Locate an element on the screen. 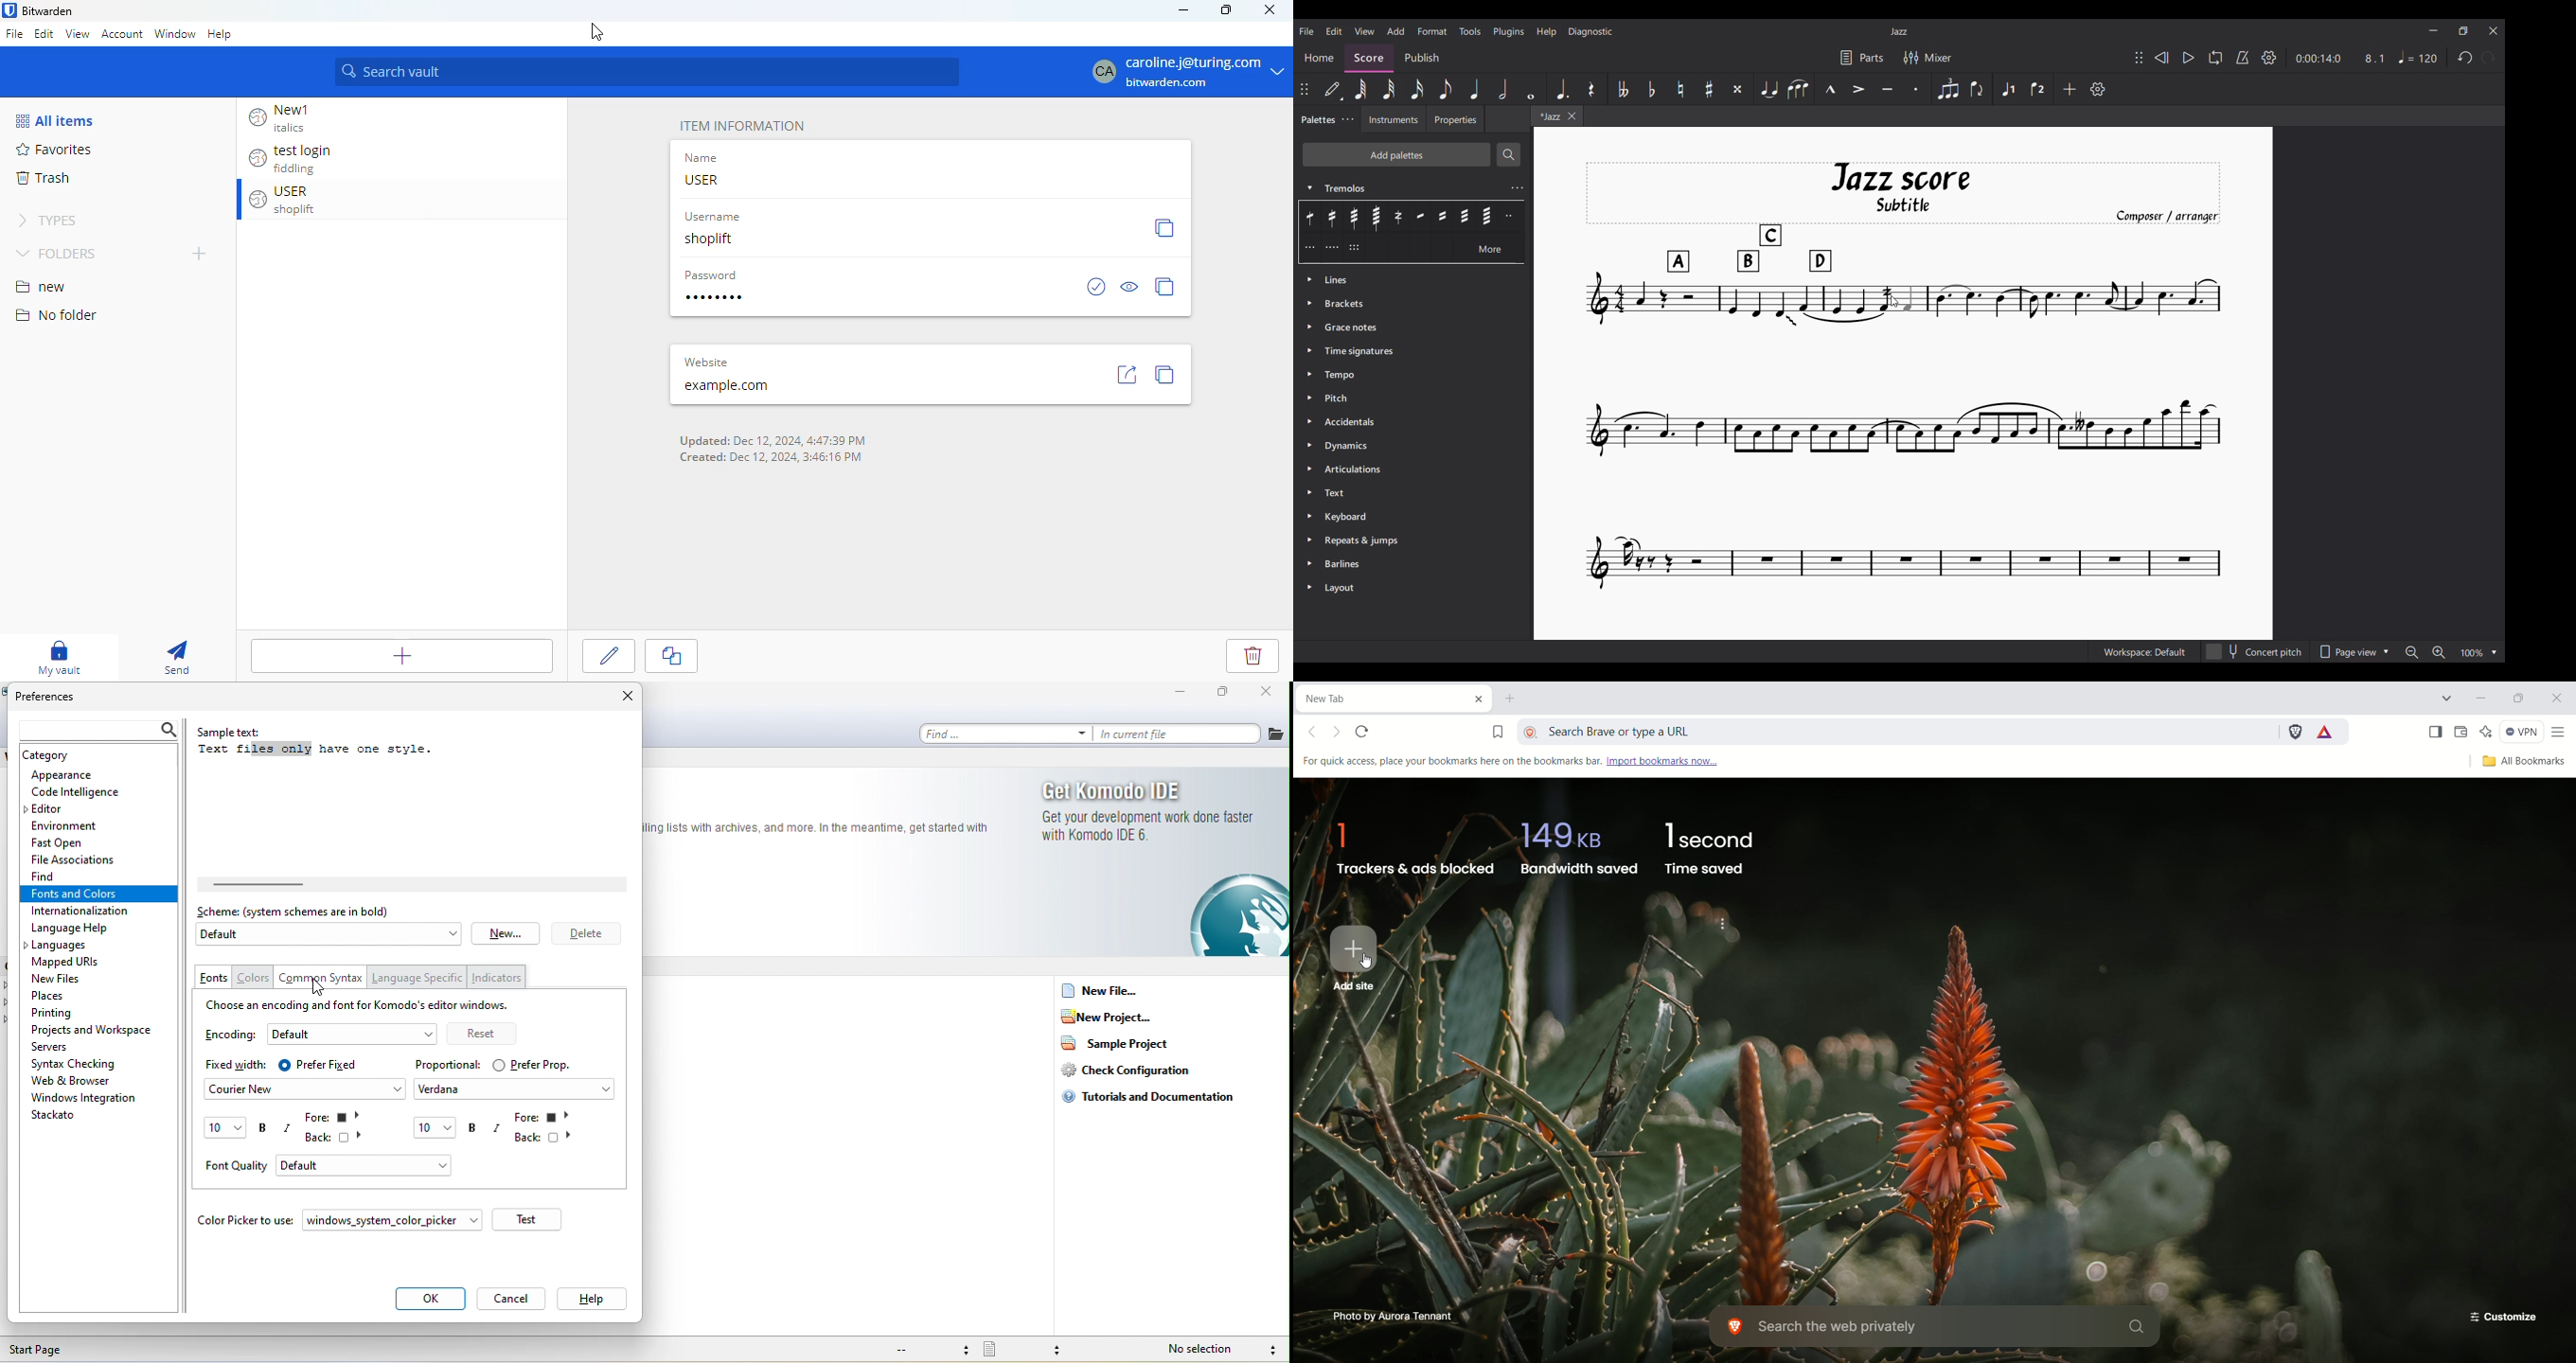 The height and width of the screenshot is (1372, 2576). Staccato is located at coordinates (1916, 89).